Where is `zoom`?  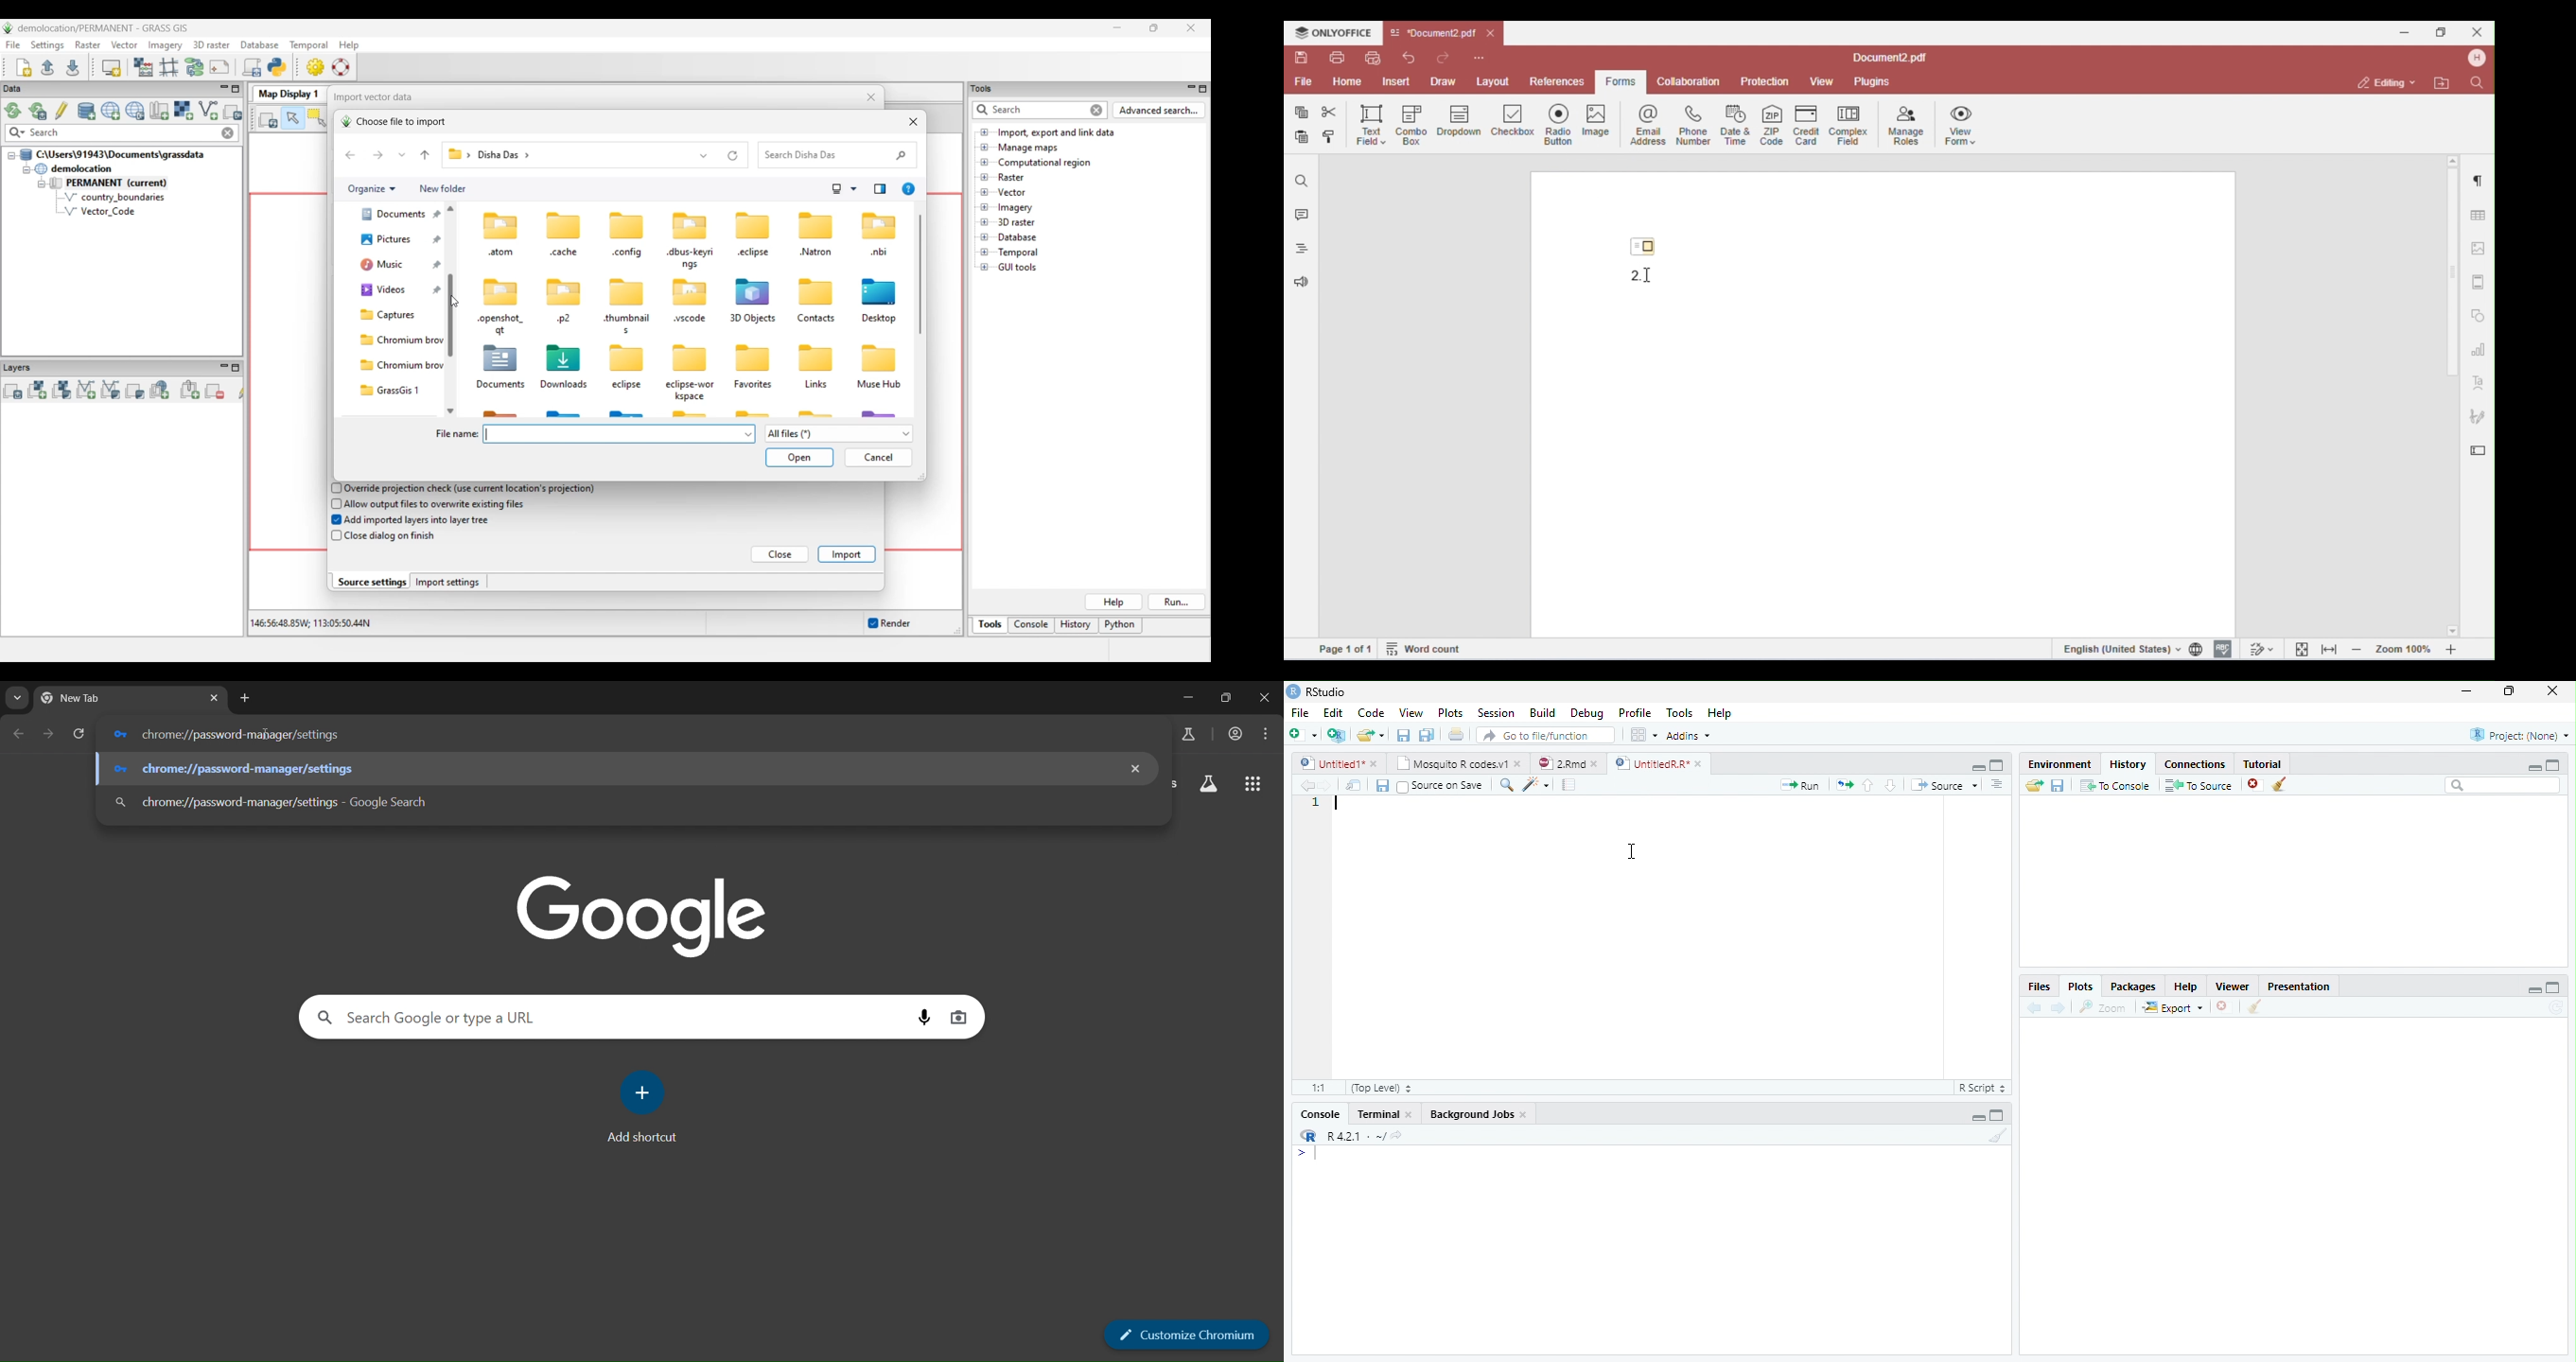
zoom is located at coordinates (2106, 1008).